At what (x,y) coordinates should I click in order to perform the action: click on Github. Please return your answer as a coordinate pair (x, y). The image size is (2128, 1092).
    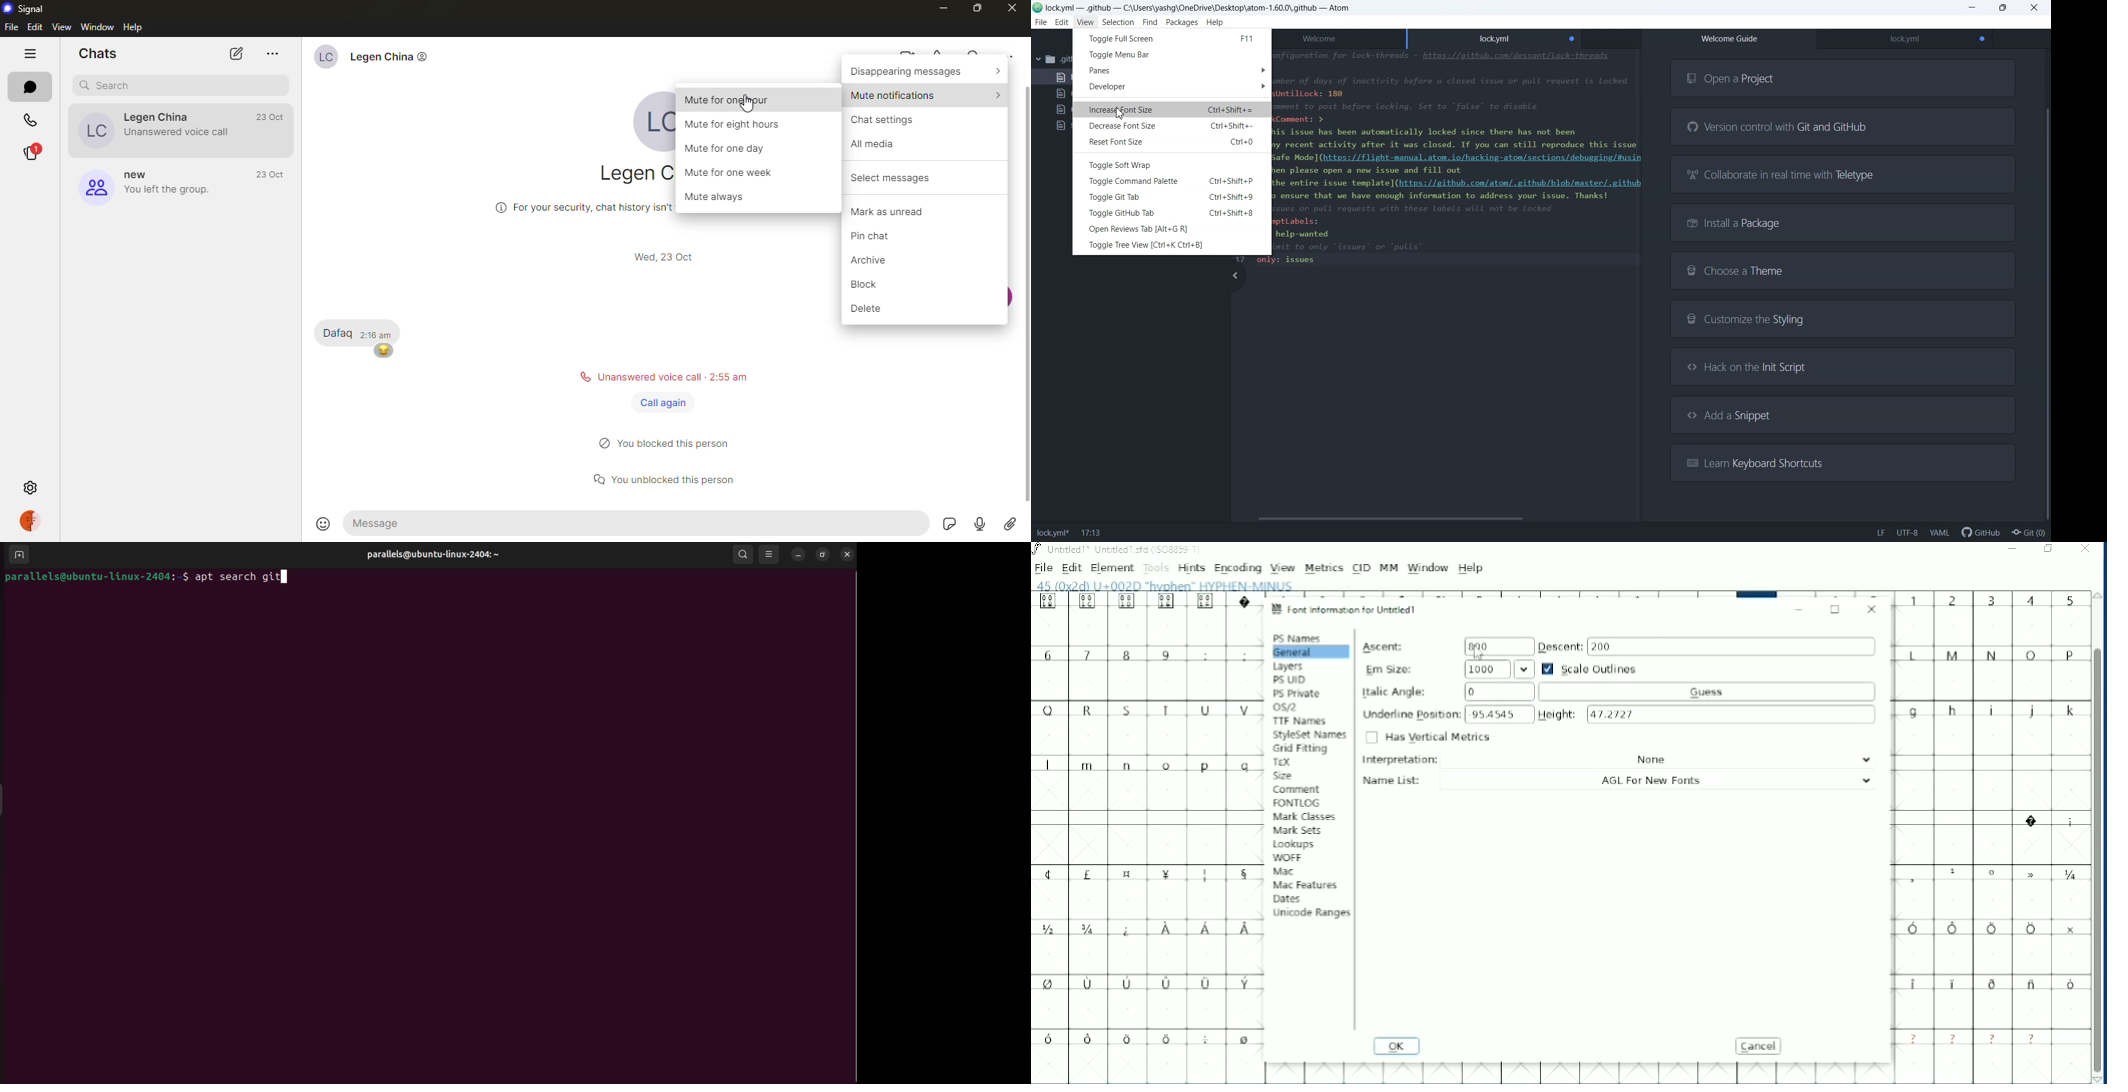
    Looking at the image, I should click on (1979, 532).